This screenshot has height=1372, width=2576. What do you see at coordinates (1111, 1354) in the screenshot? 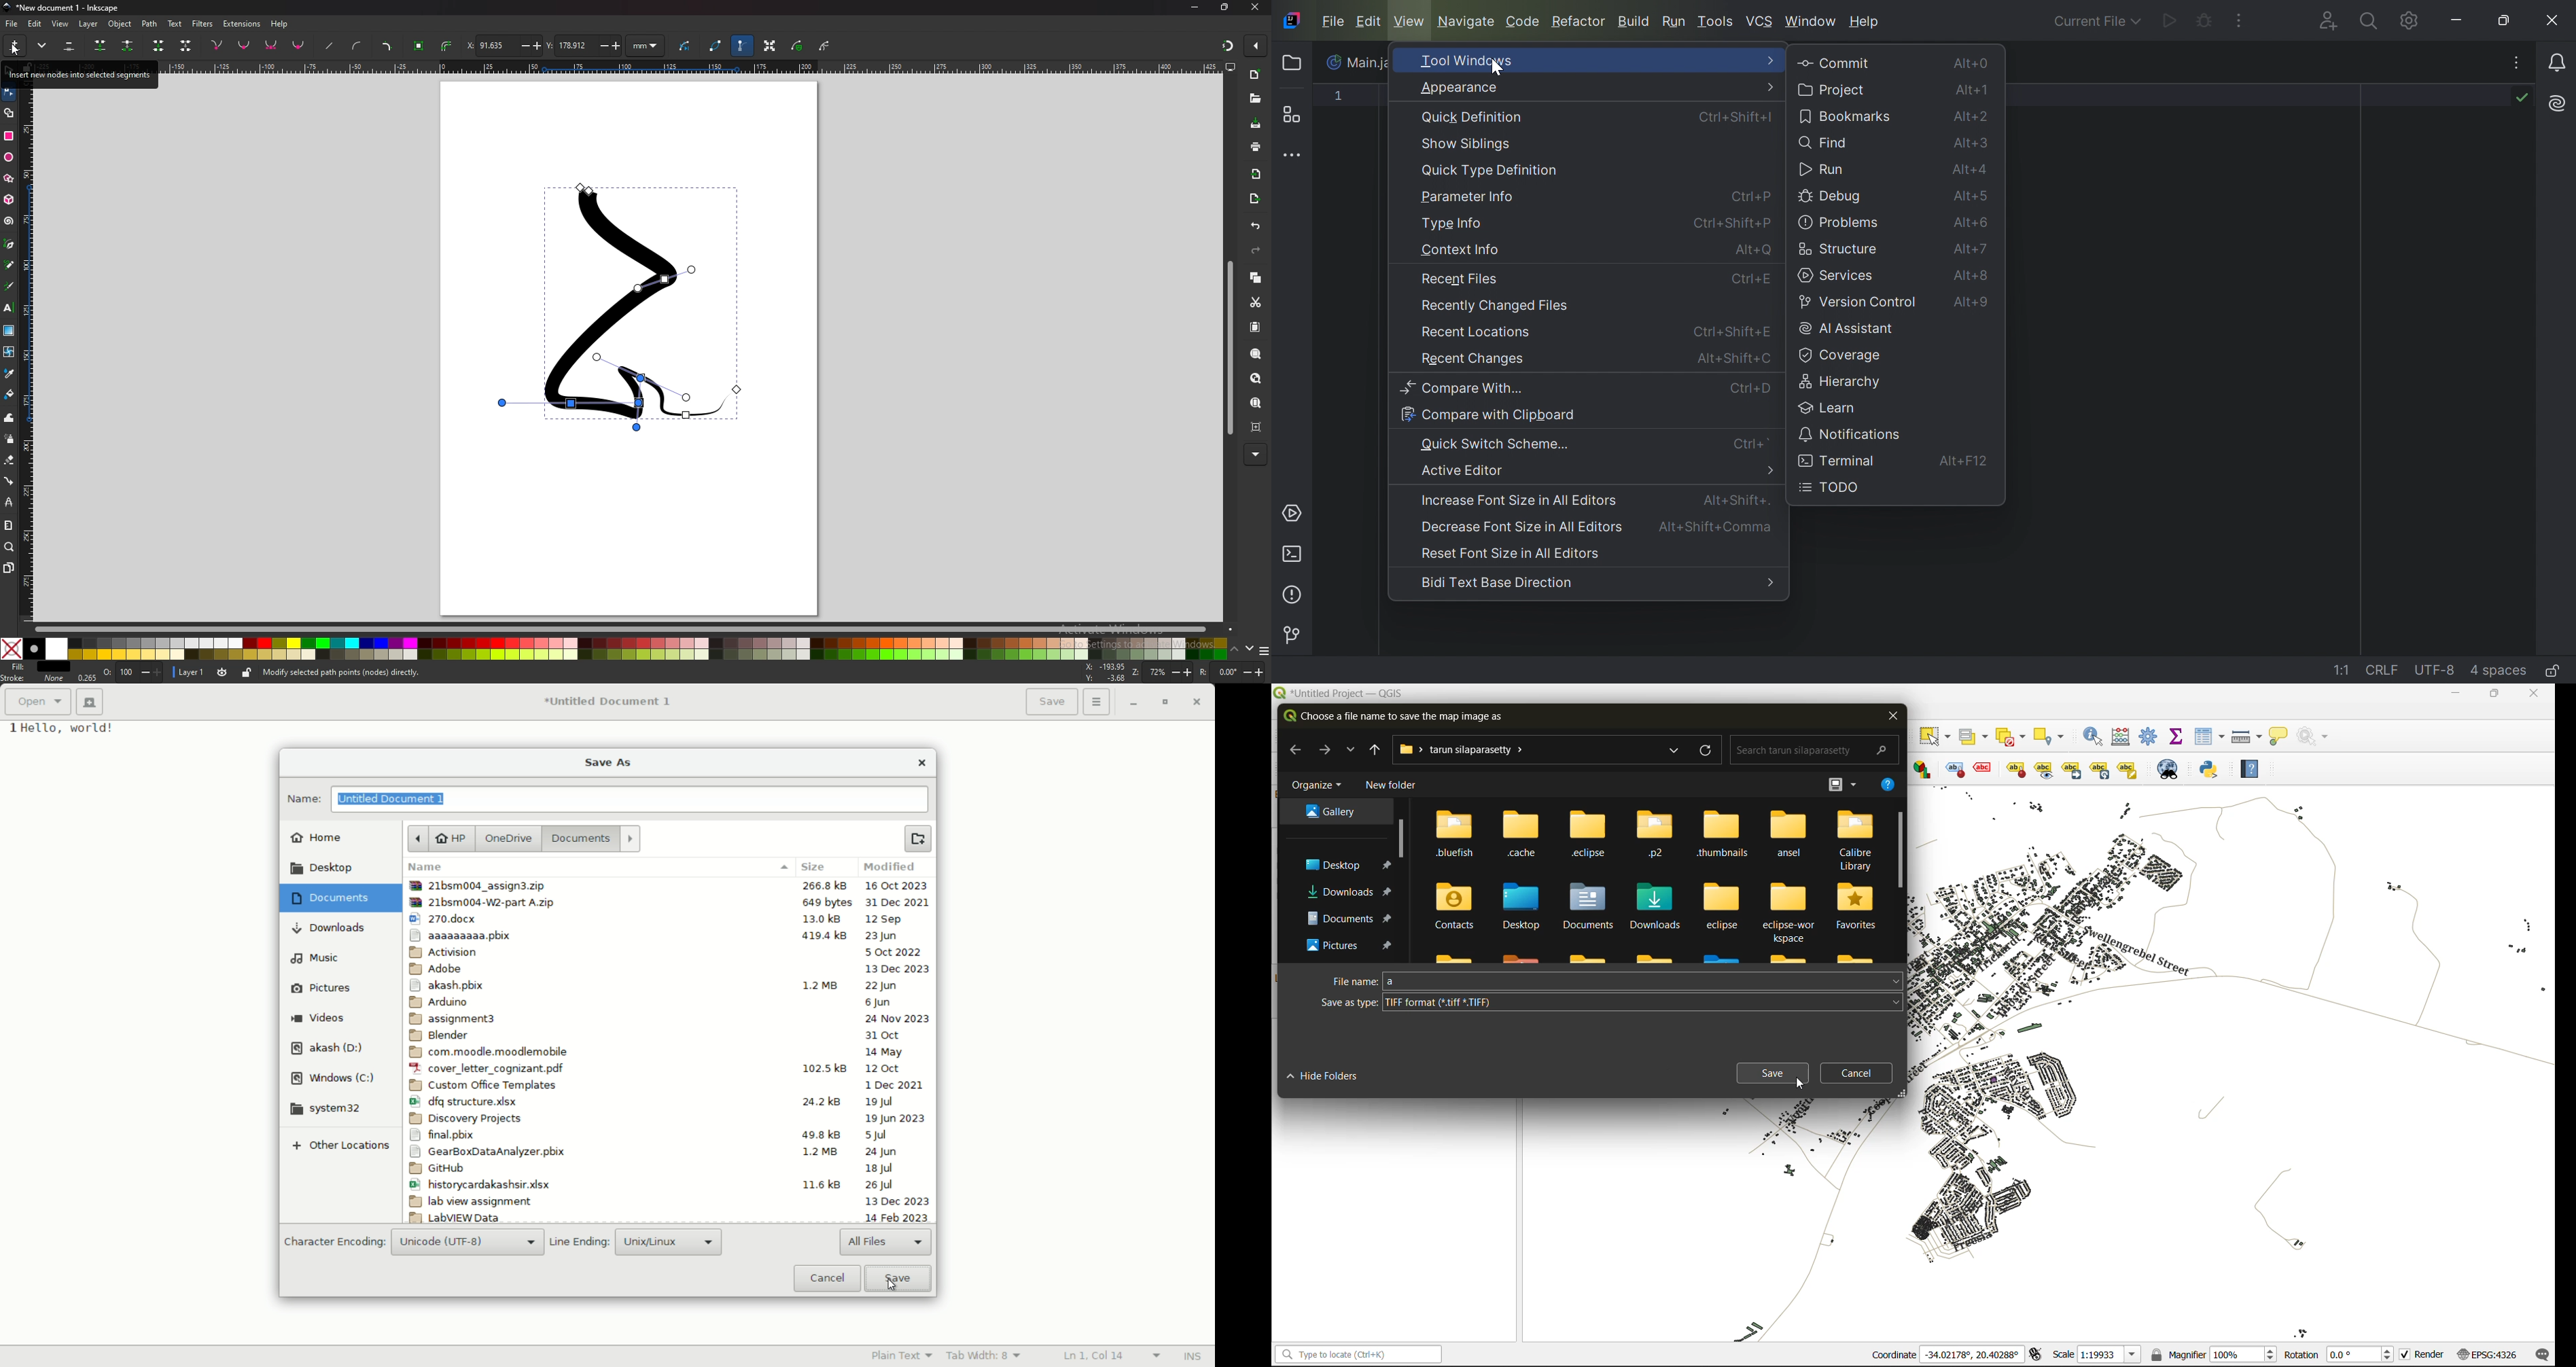
I see `line and columns` at bounding box center [1111, 1354].